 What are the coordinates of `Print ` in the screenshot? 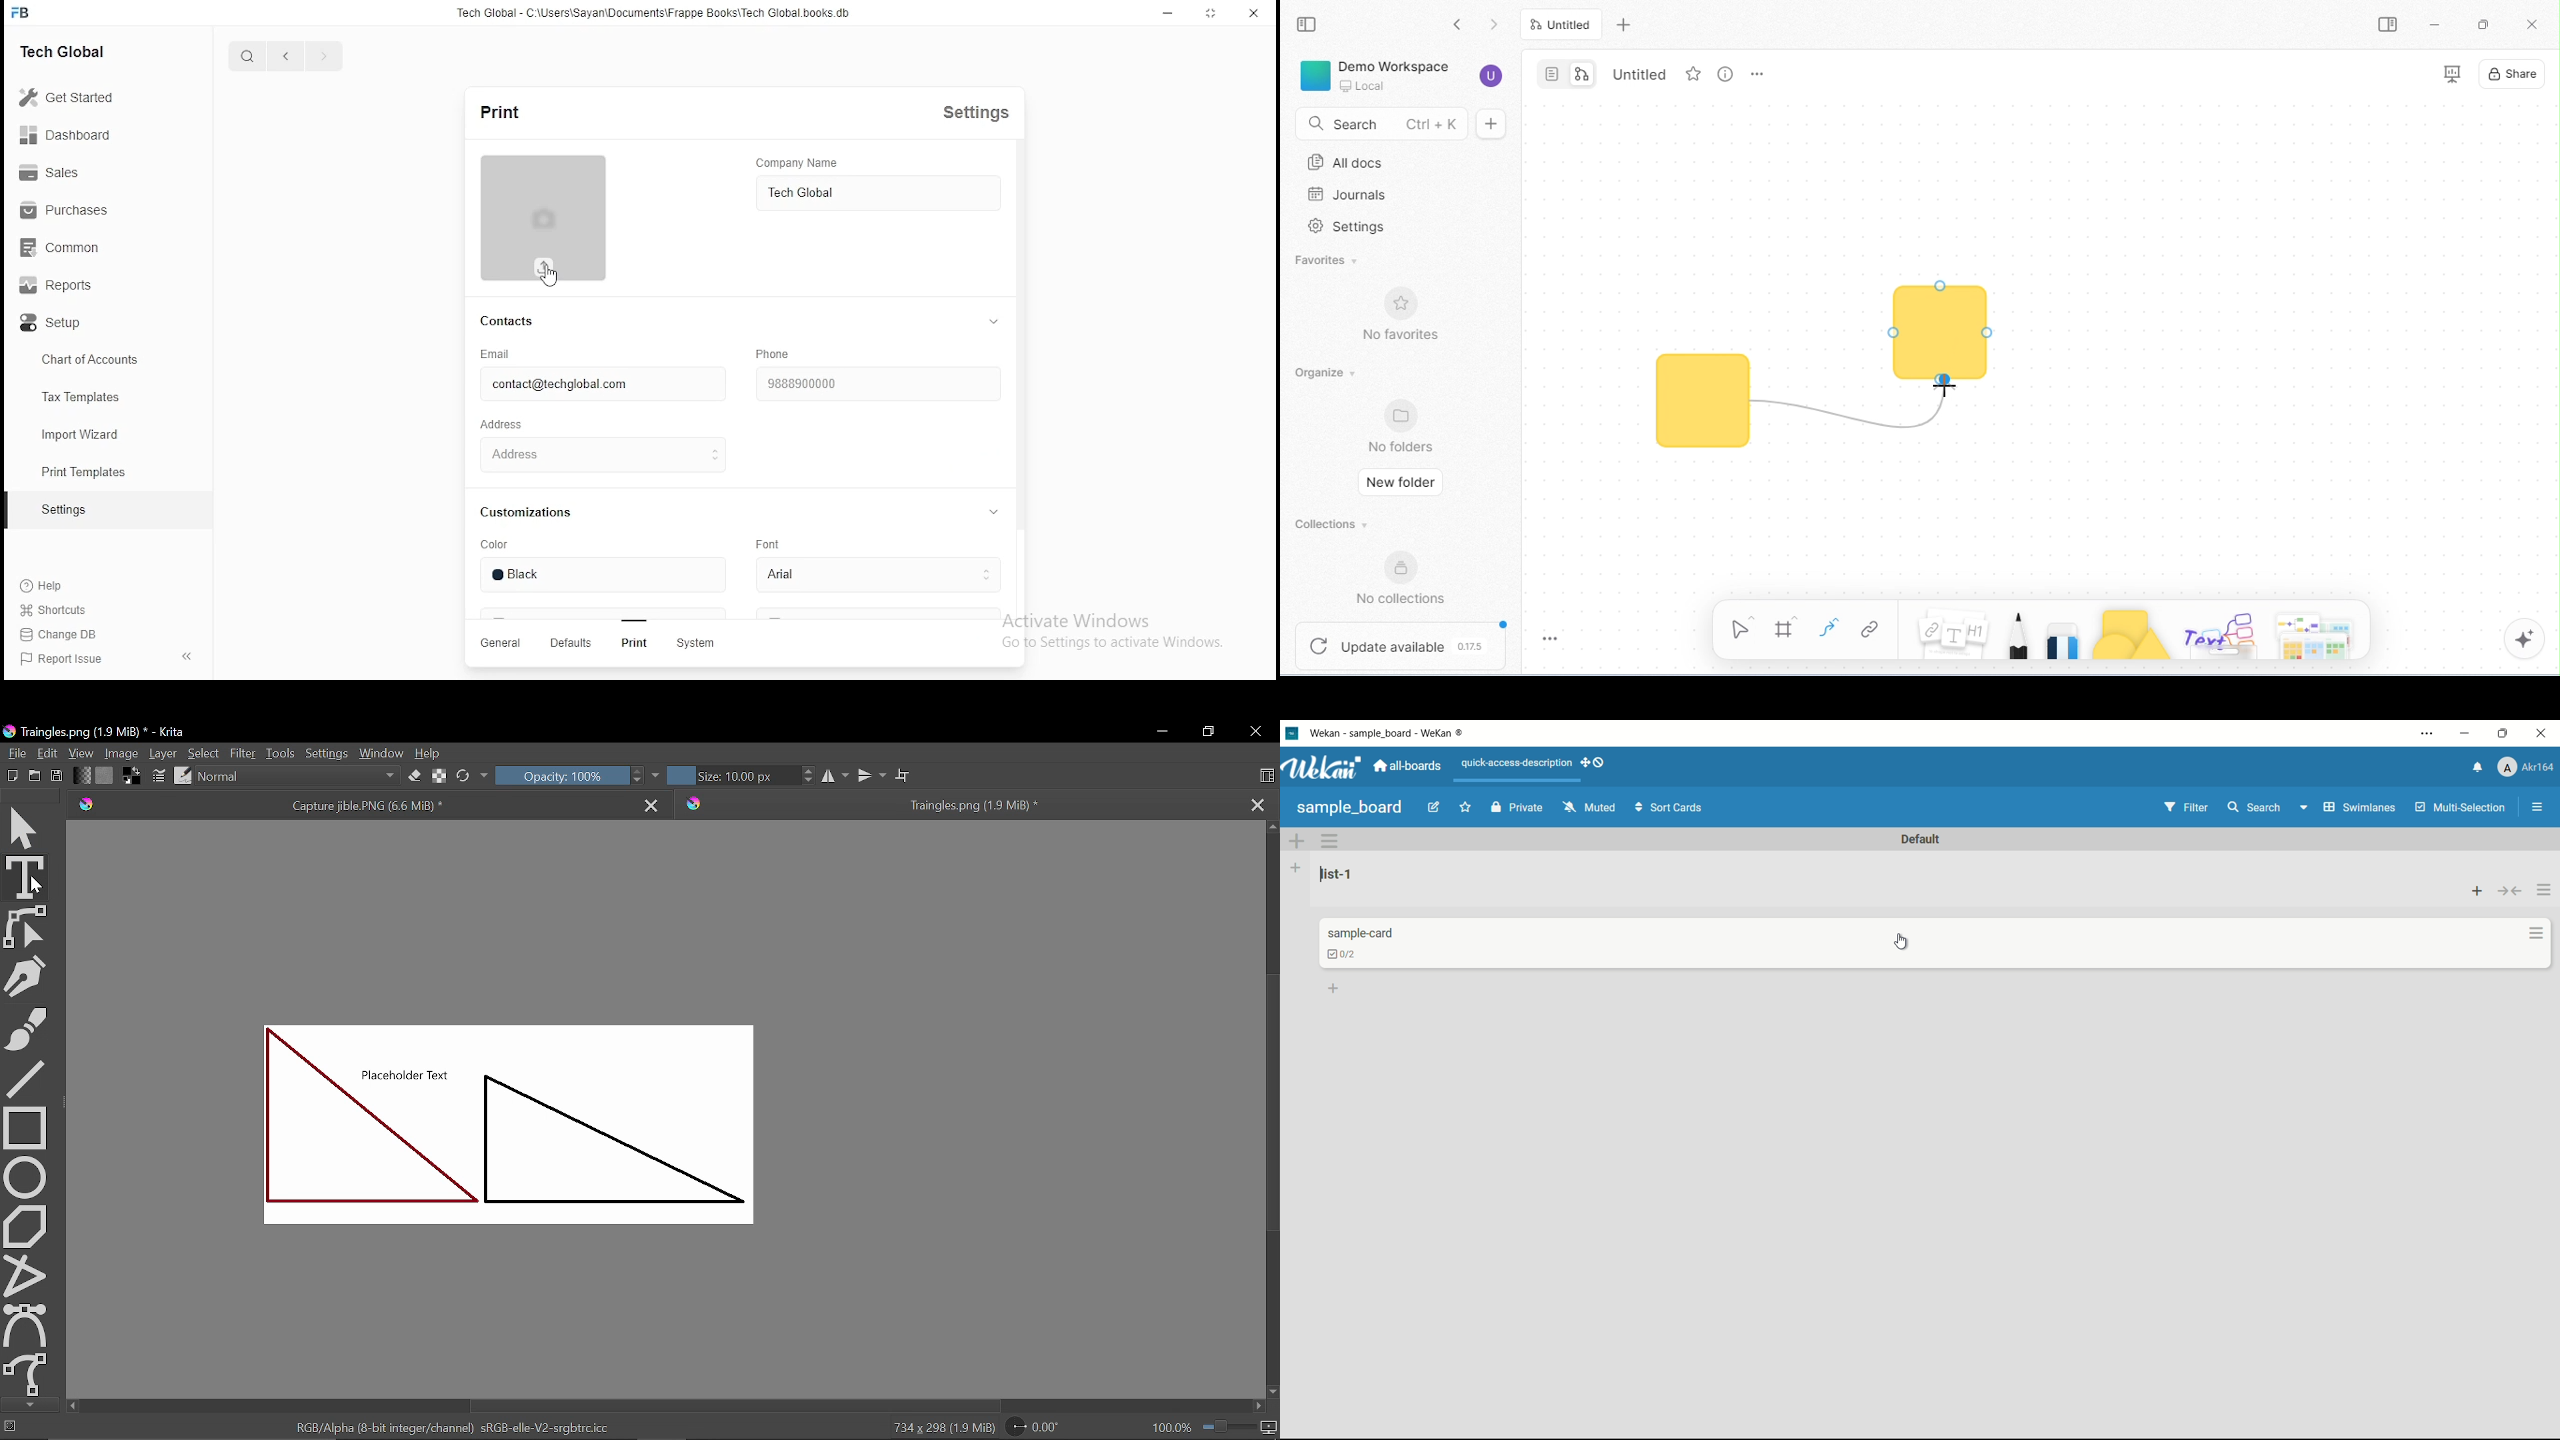 It's located at (632, 643).